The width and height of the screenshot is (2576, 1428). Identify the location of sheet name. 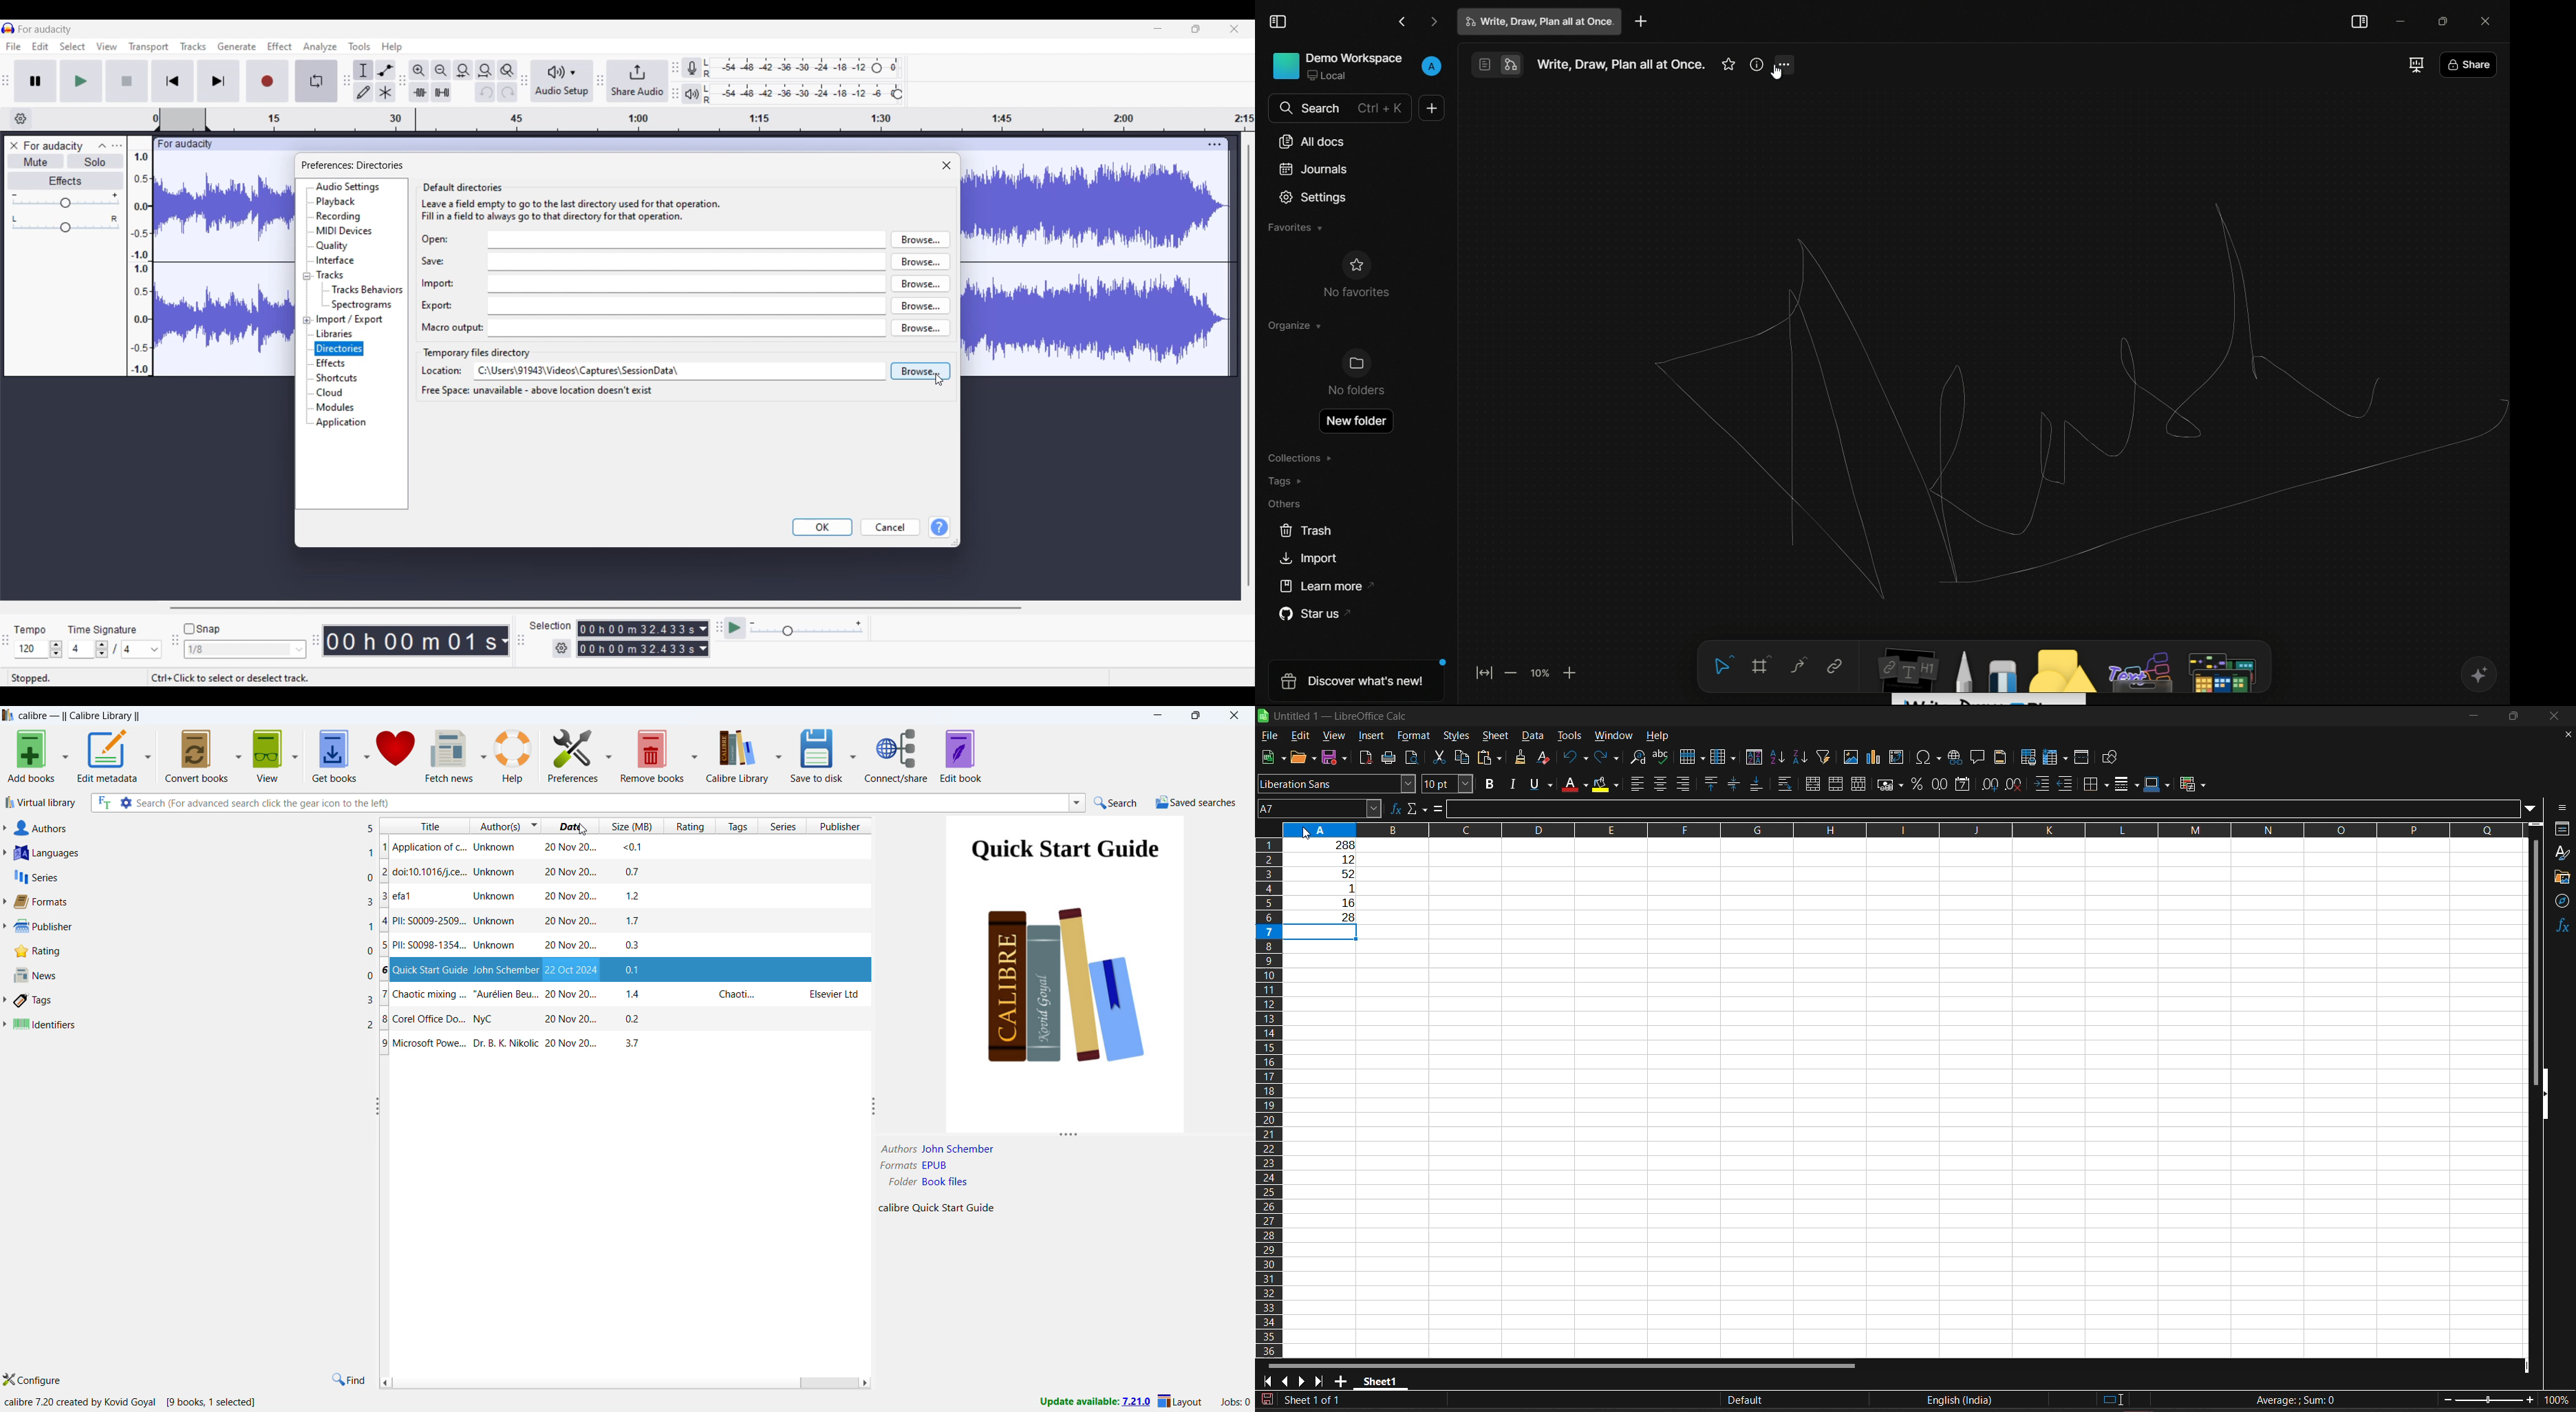
(1382, 1380).